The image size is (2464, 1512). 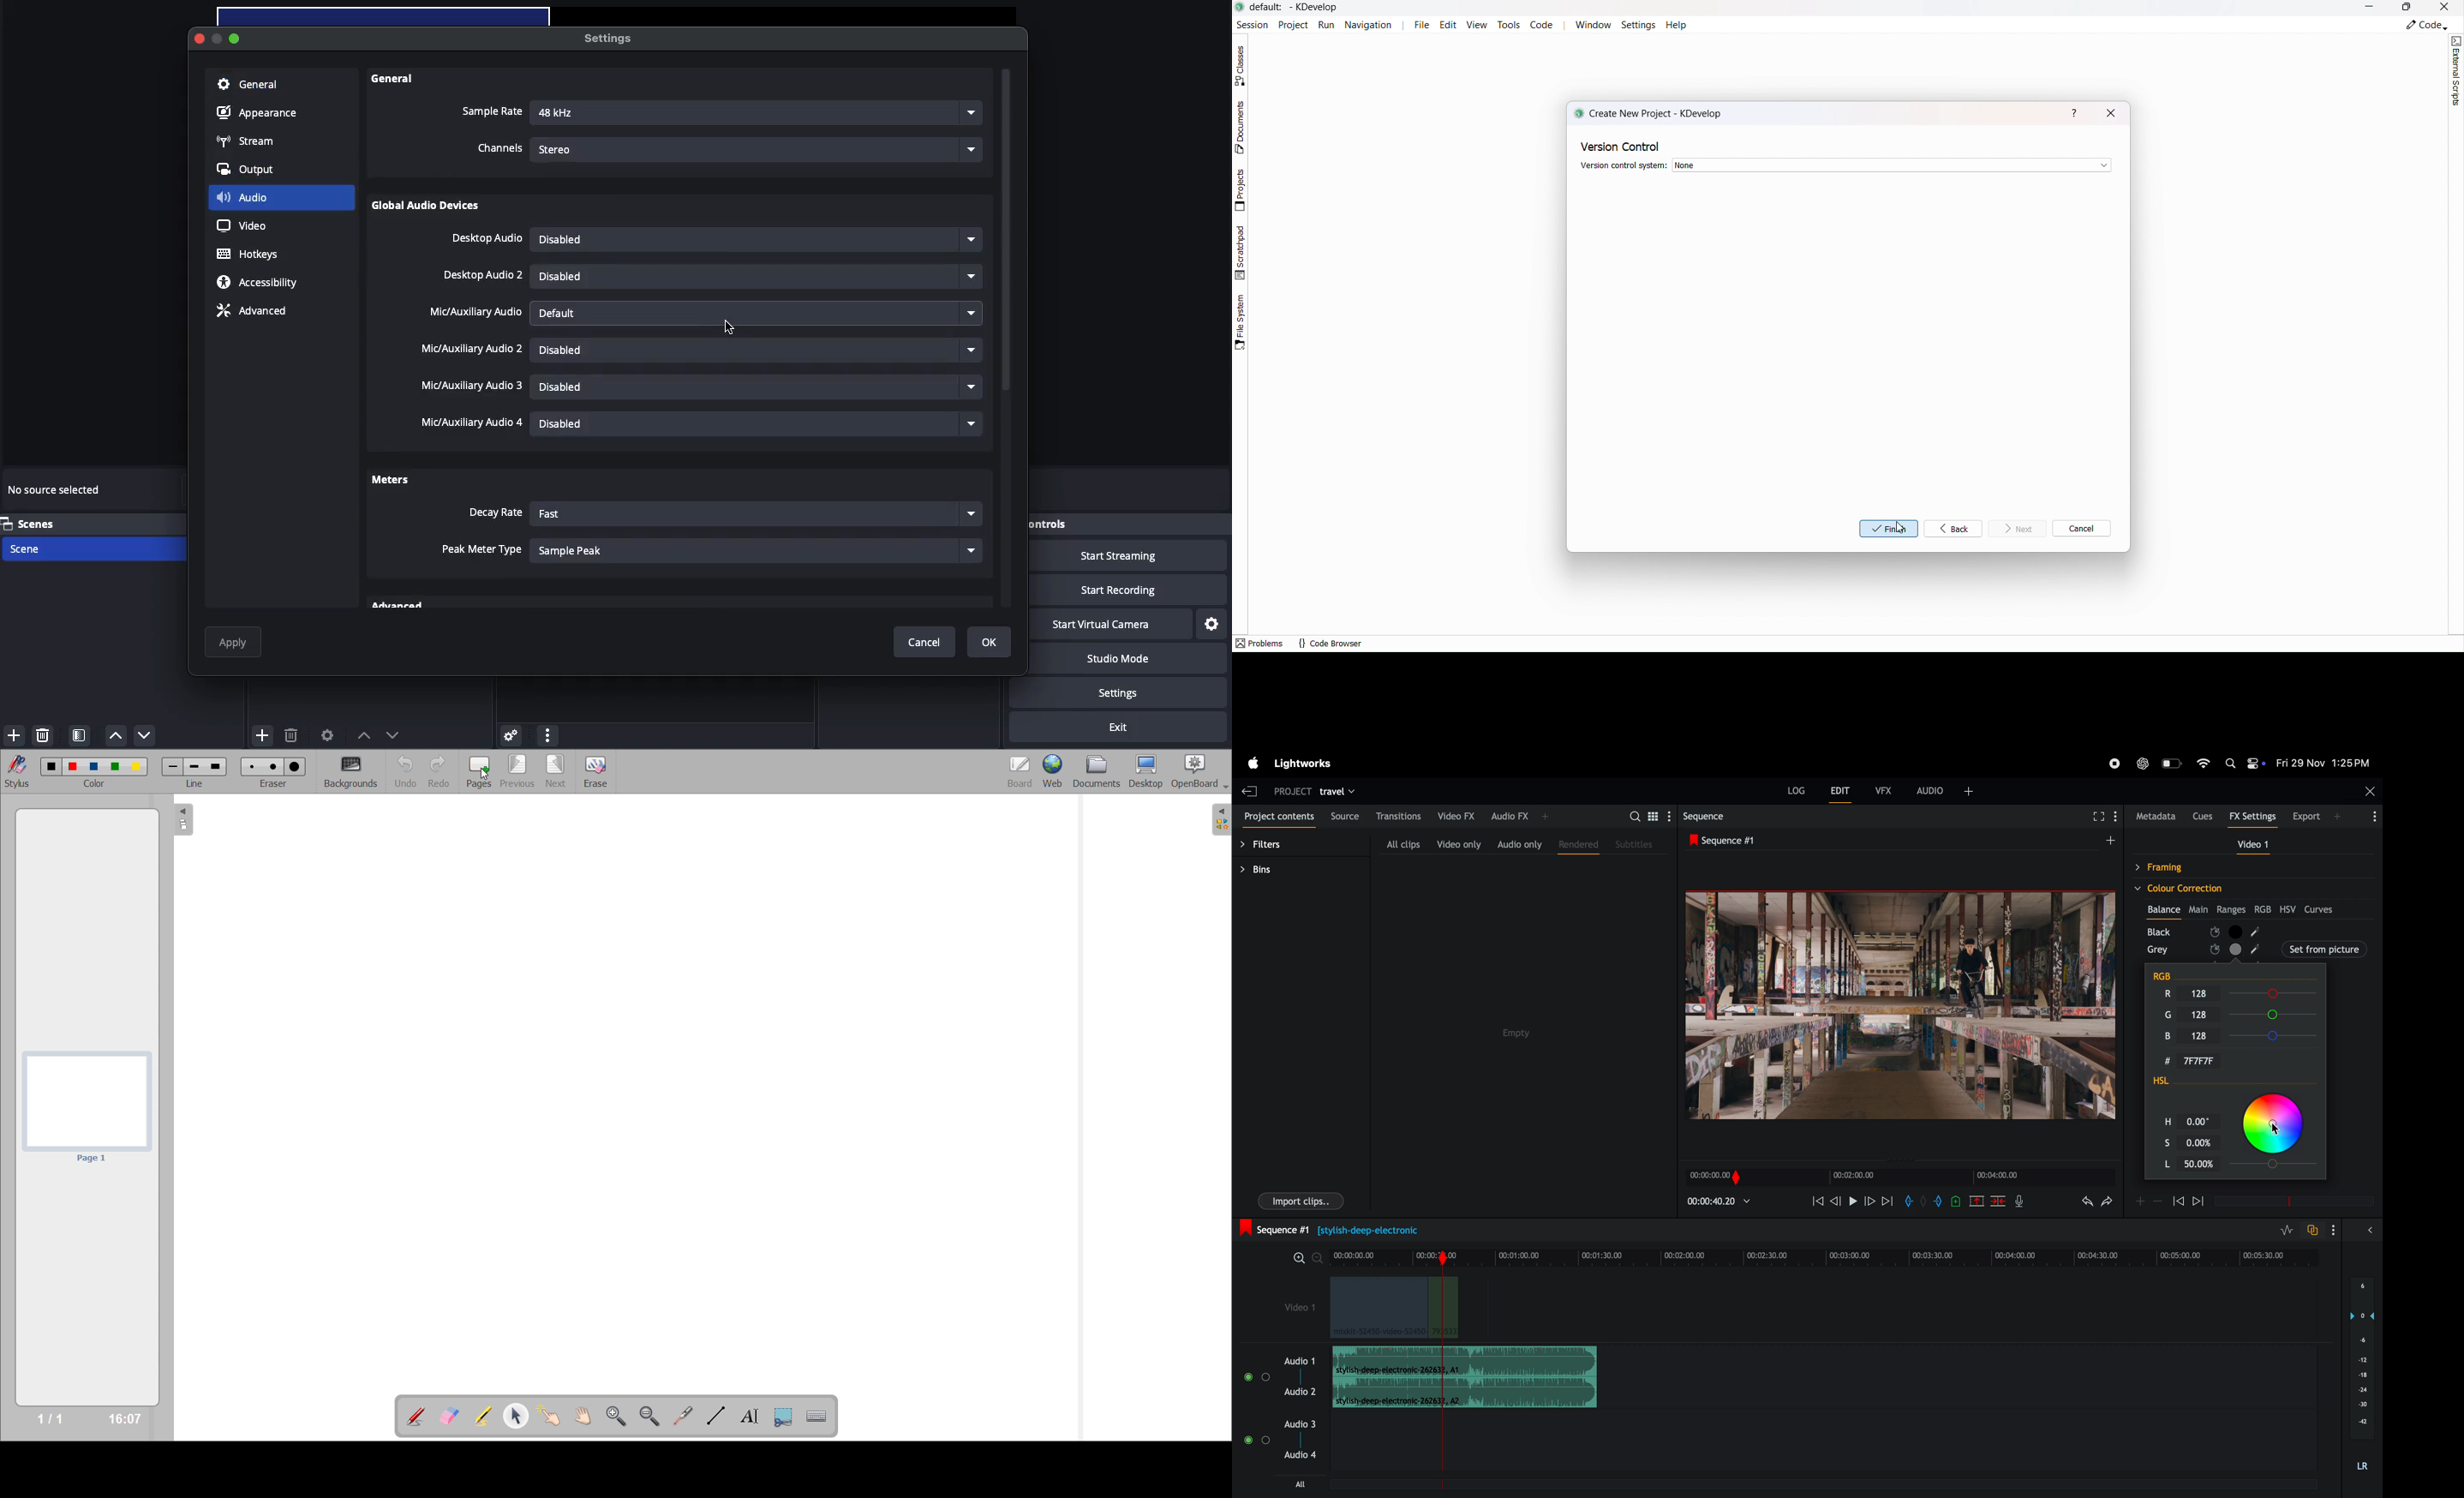 I want to click on Disabled, so click(x=755, y=240).